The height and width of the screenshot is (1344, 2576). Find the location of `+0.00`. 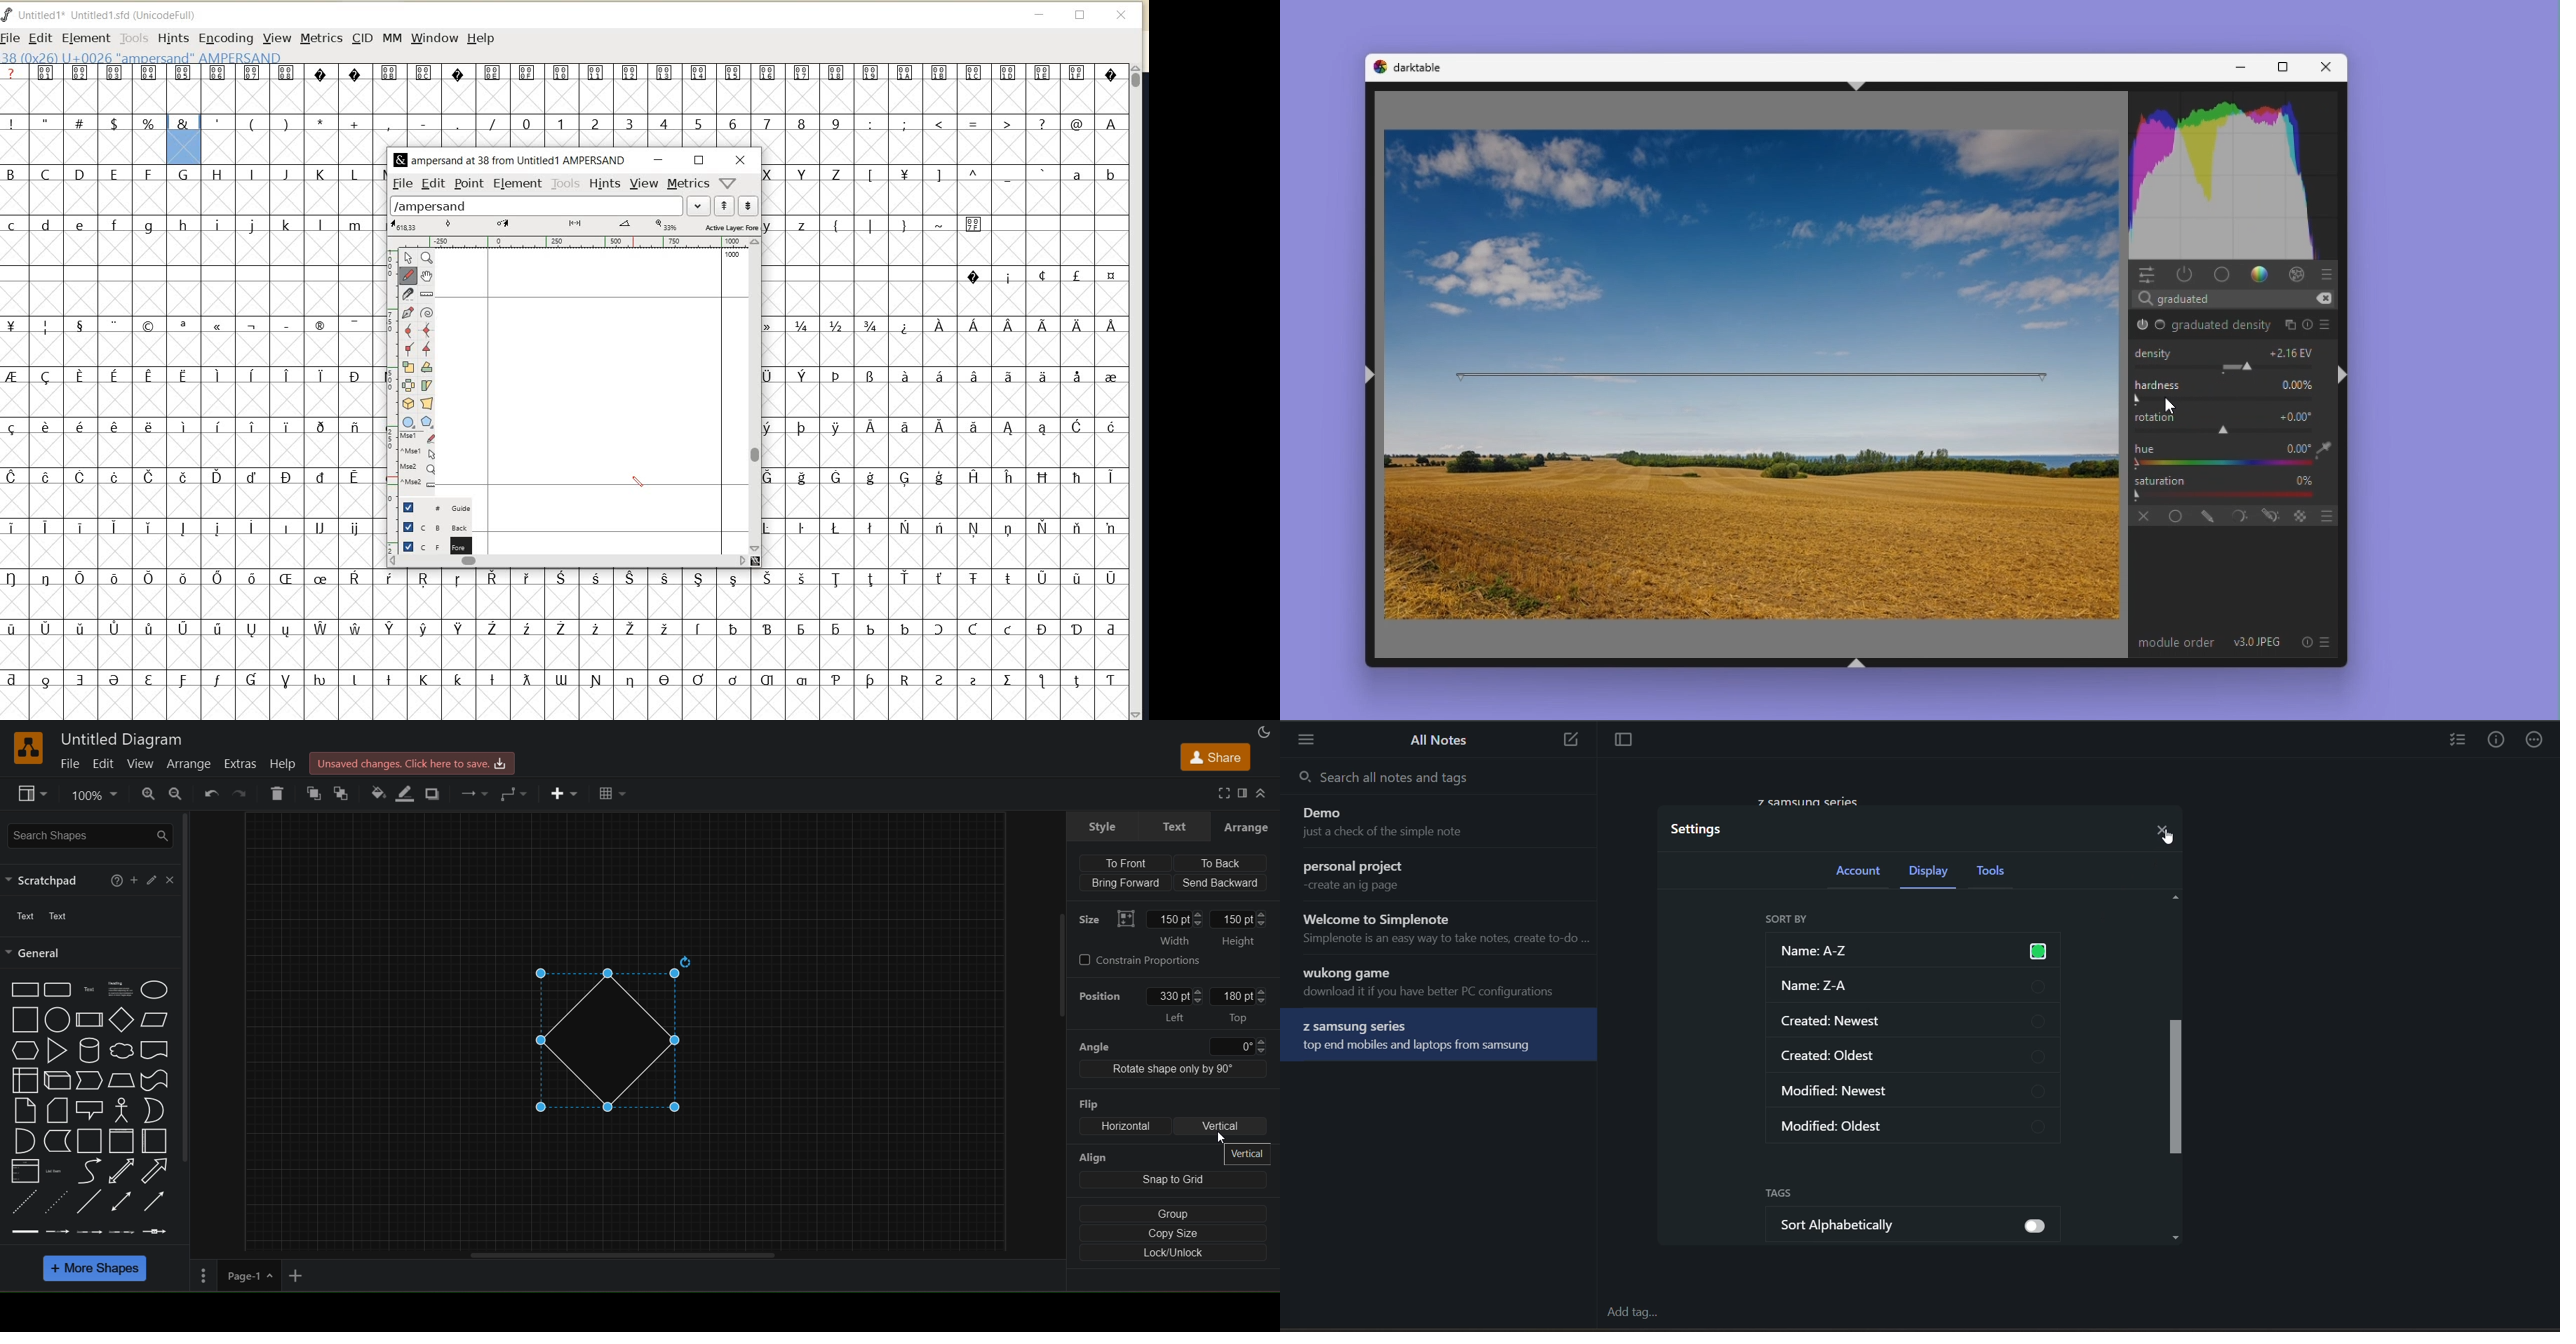

+0.00 is located at coordinates (2295, 416).